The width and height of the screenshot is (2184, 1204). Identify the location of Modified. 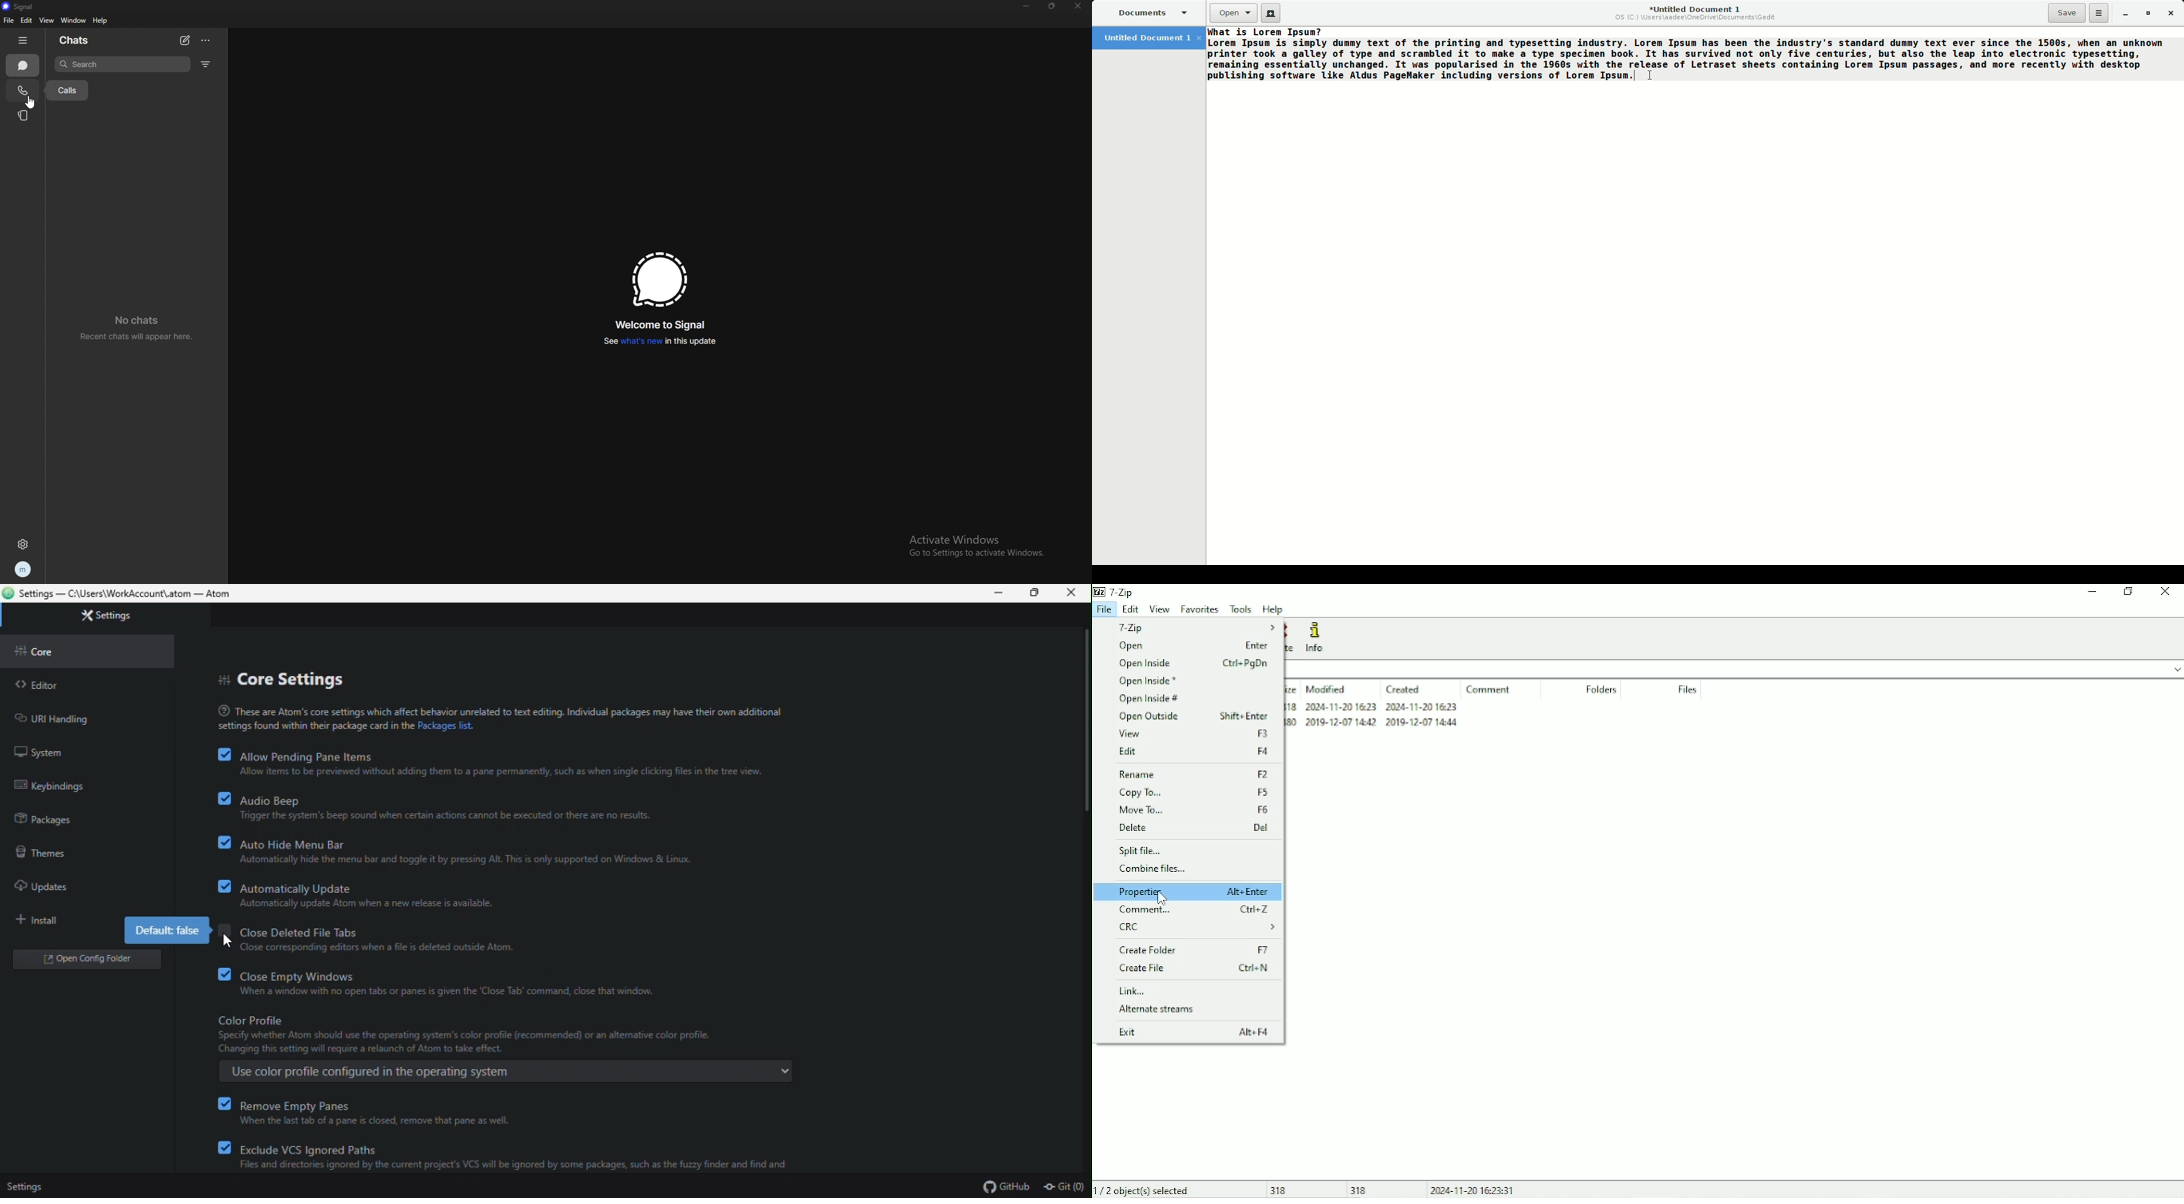
(1327, 690).